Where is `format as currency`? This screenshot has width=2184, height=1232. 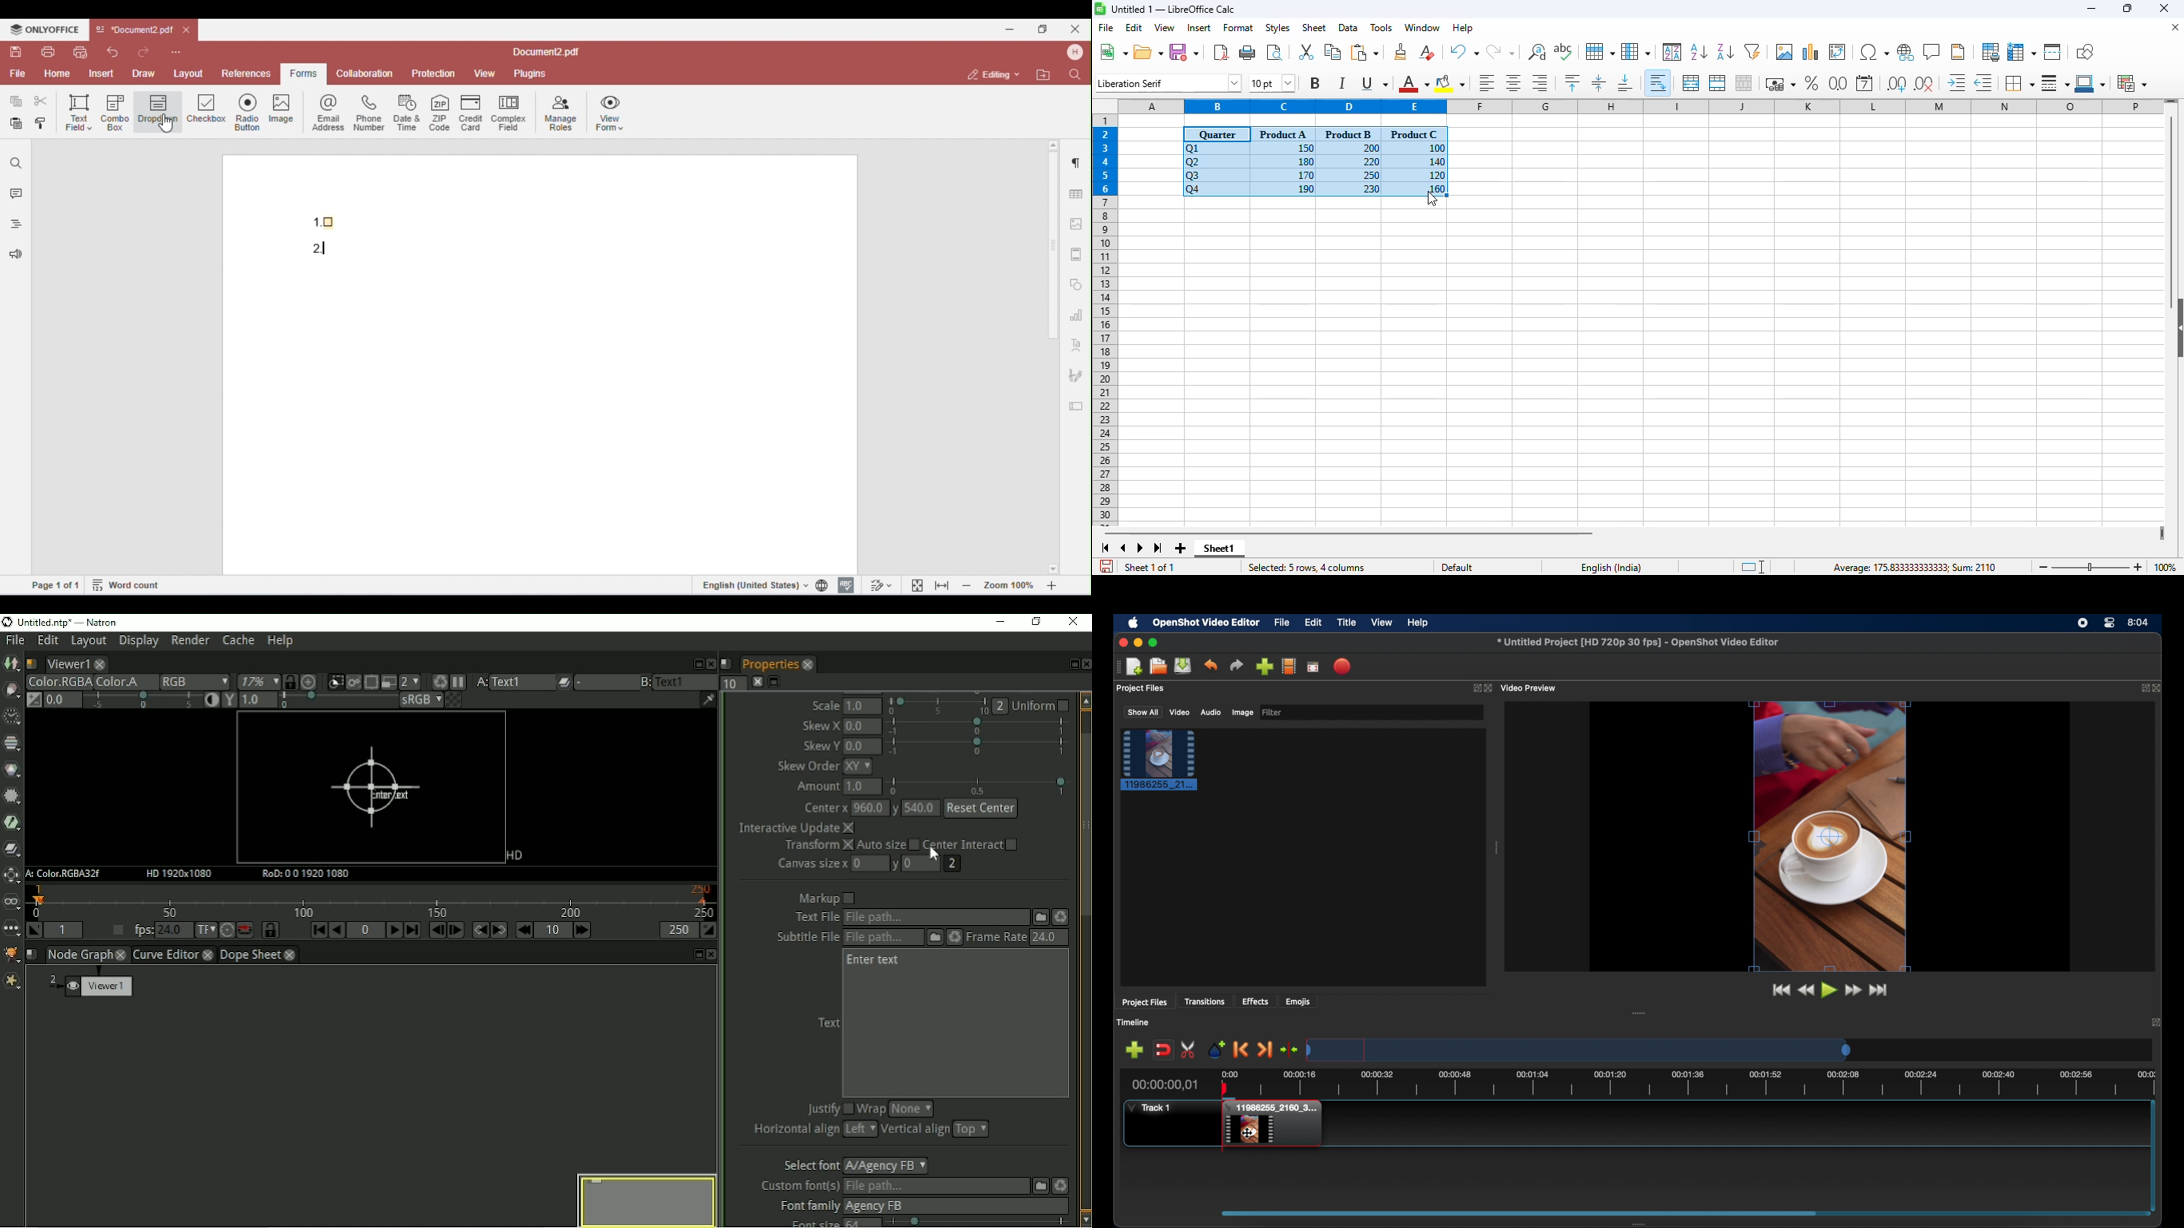 format as currency is located at coordinates (1779, 84).